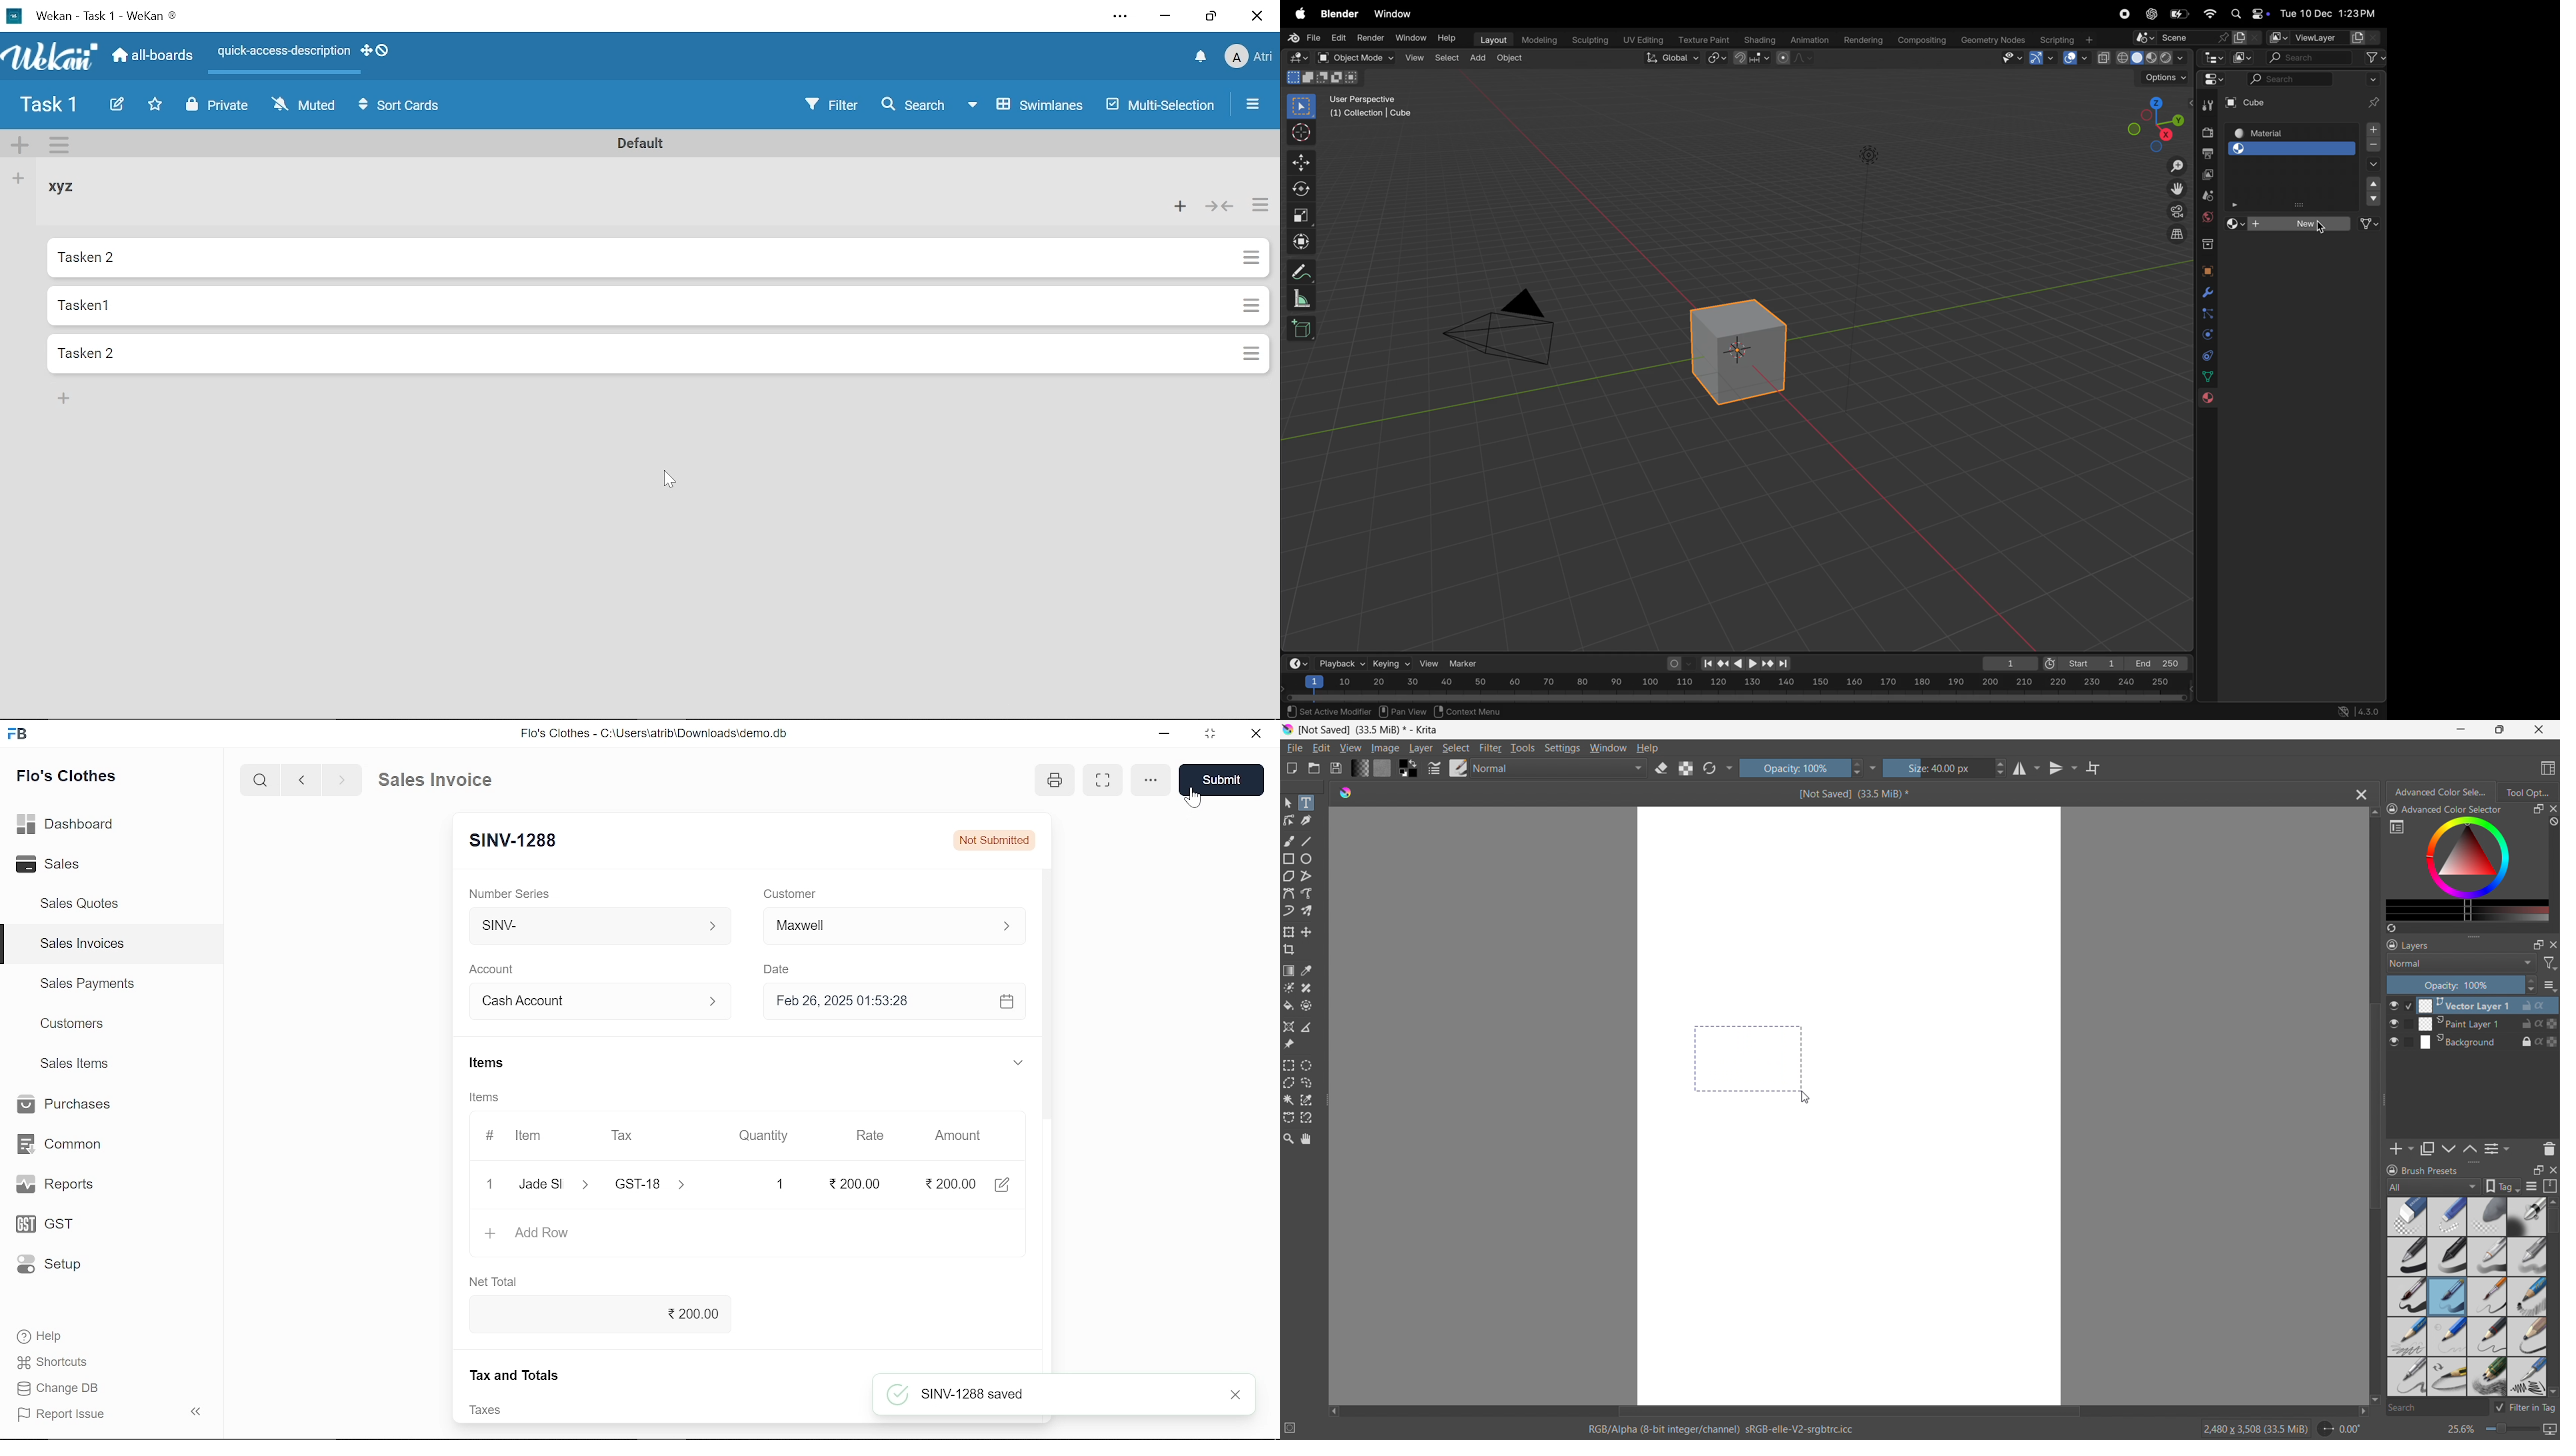 This screenshot has width=2576, height=1456. What do you see at coordinates (378, 51) in the screenshot?
I see `Show desktop drag handles` at bounding box center [378, 51].